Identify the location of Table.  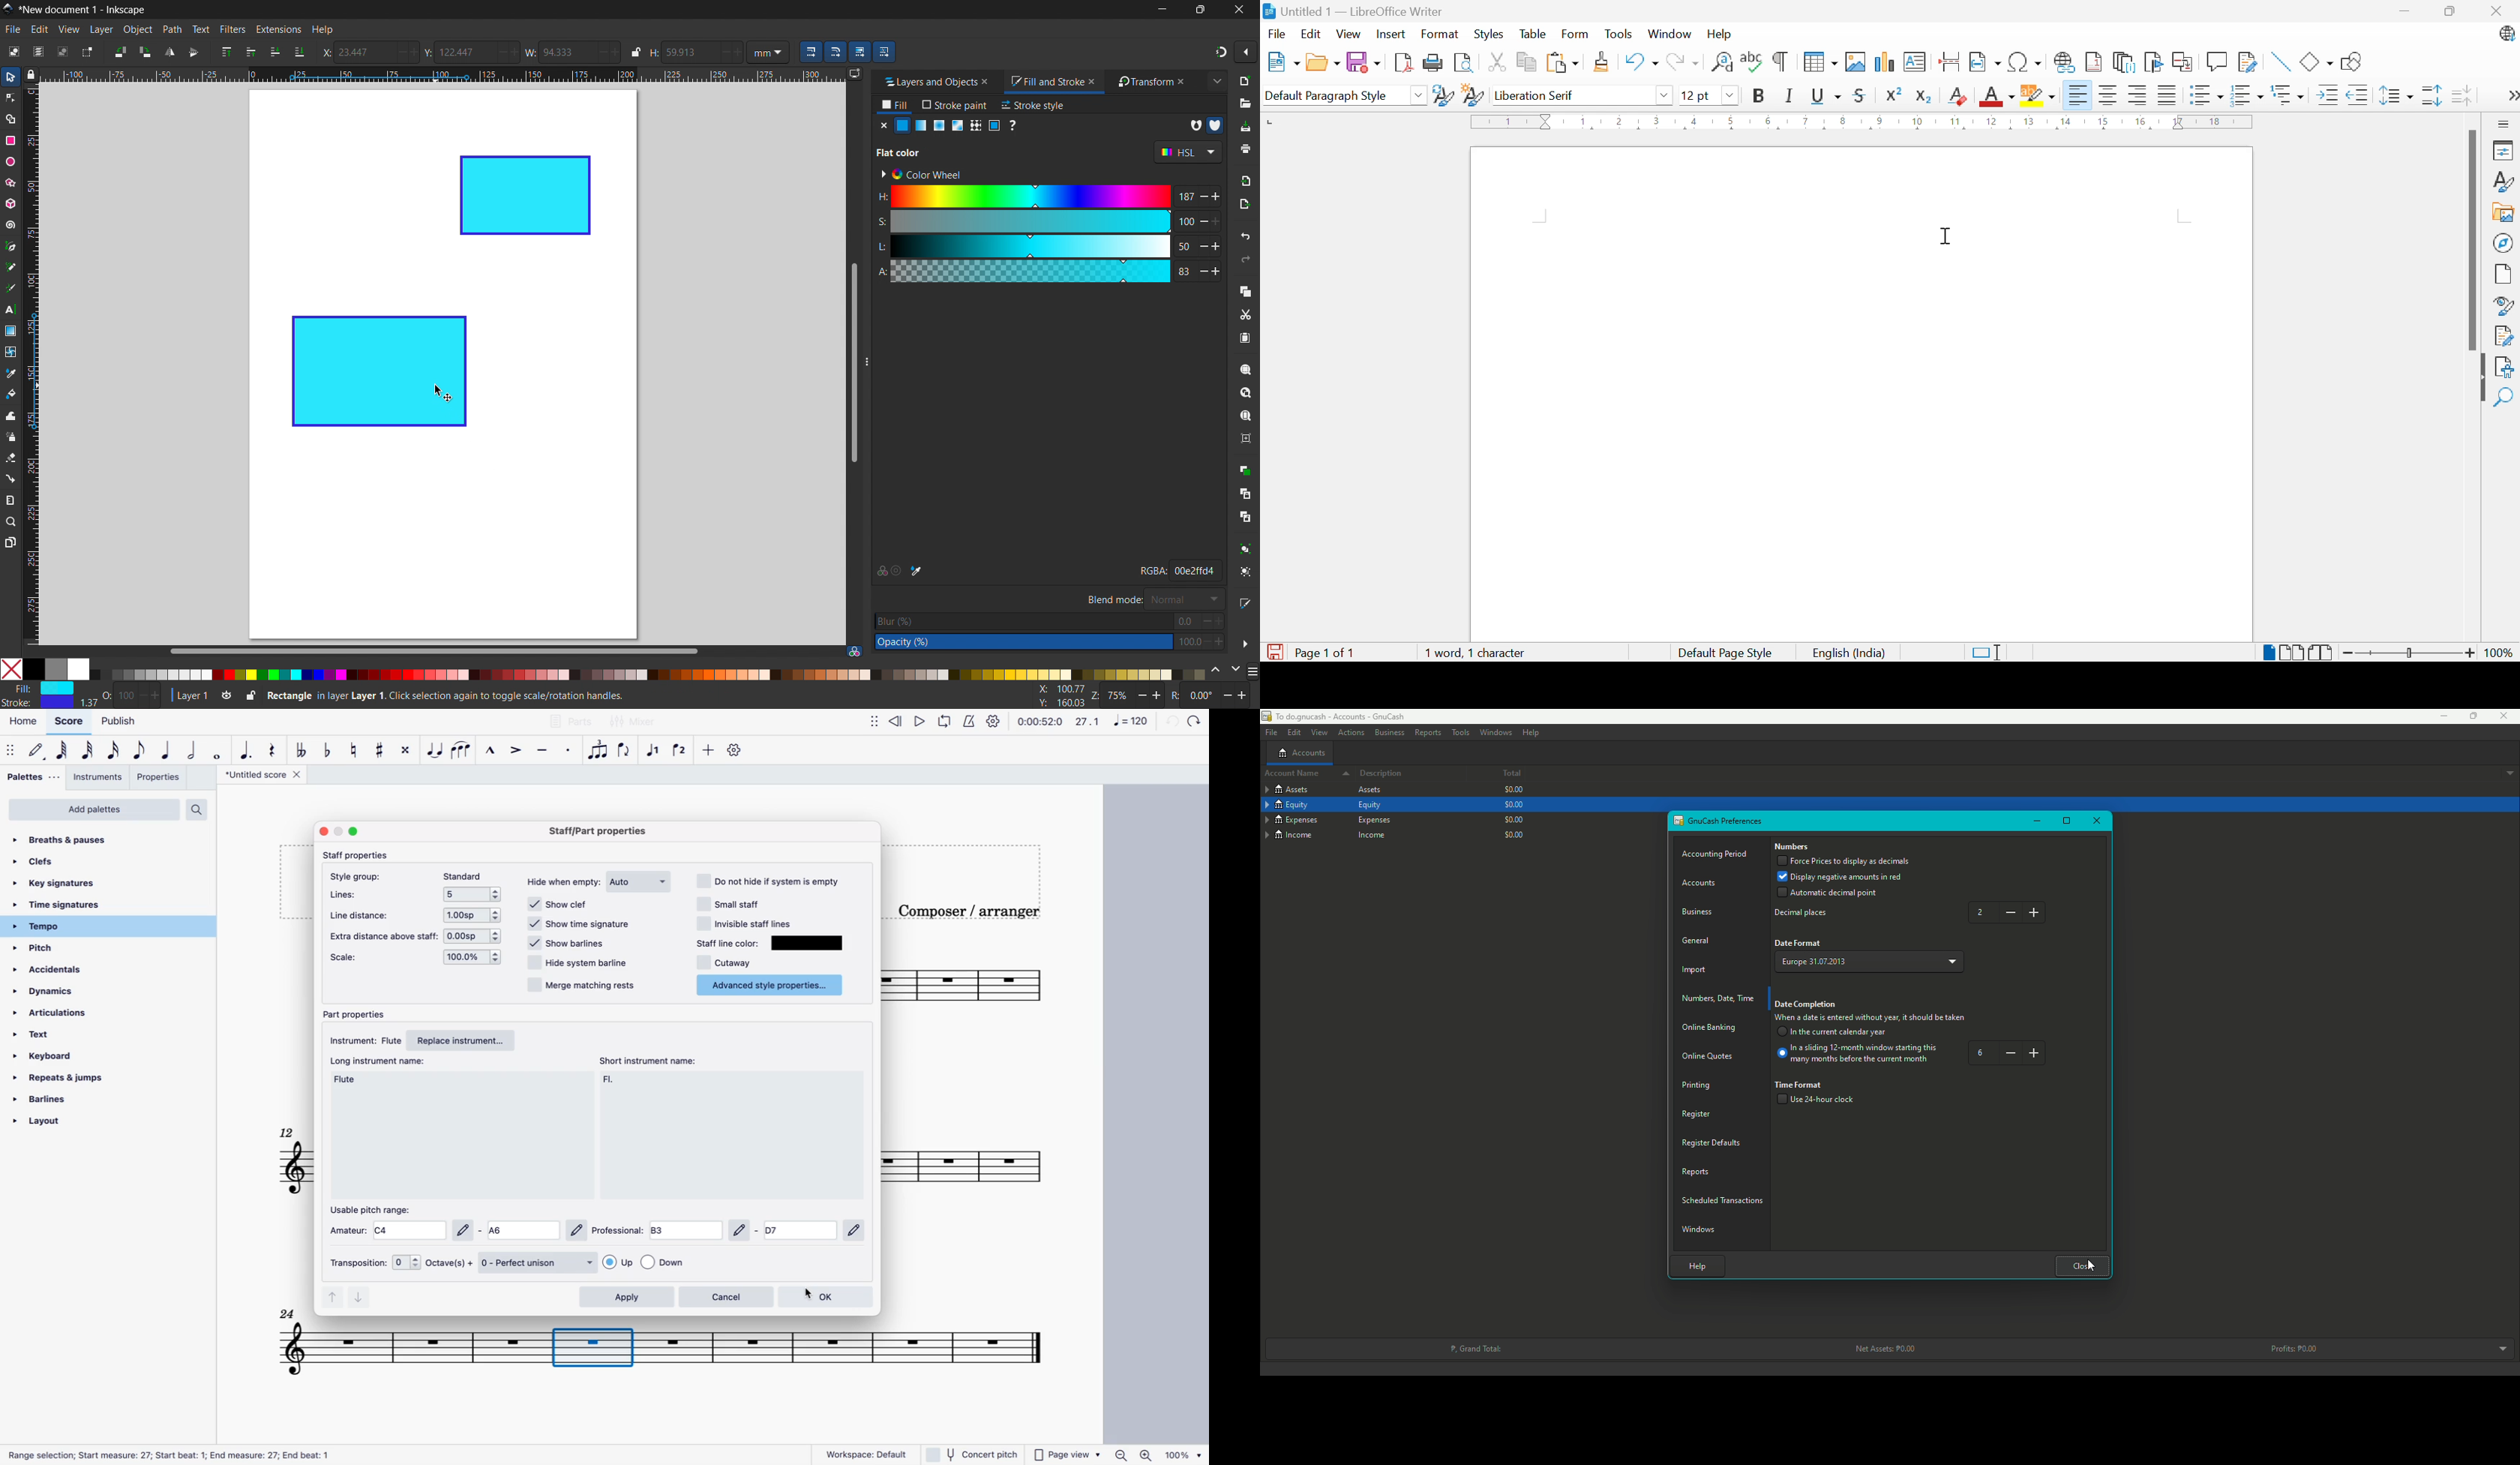
(1533, 34).